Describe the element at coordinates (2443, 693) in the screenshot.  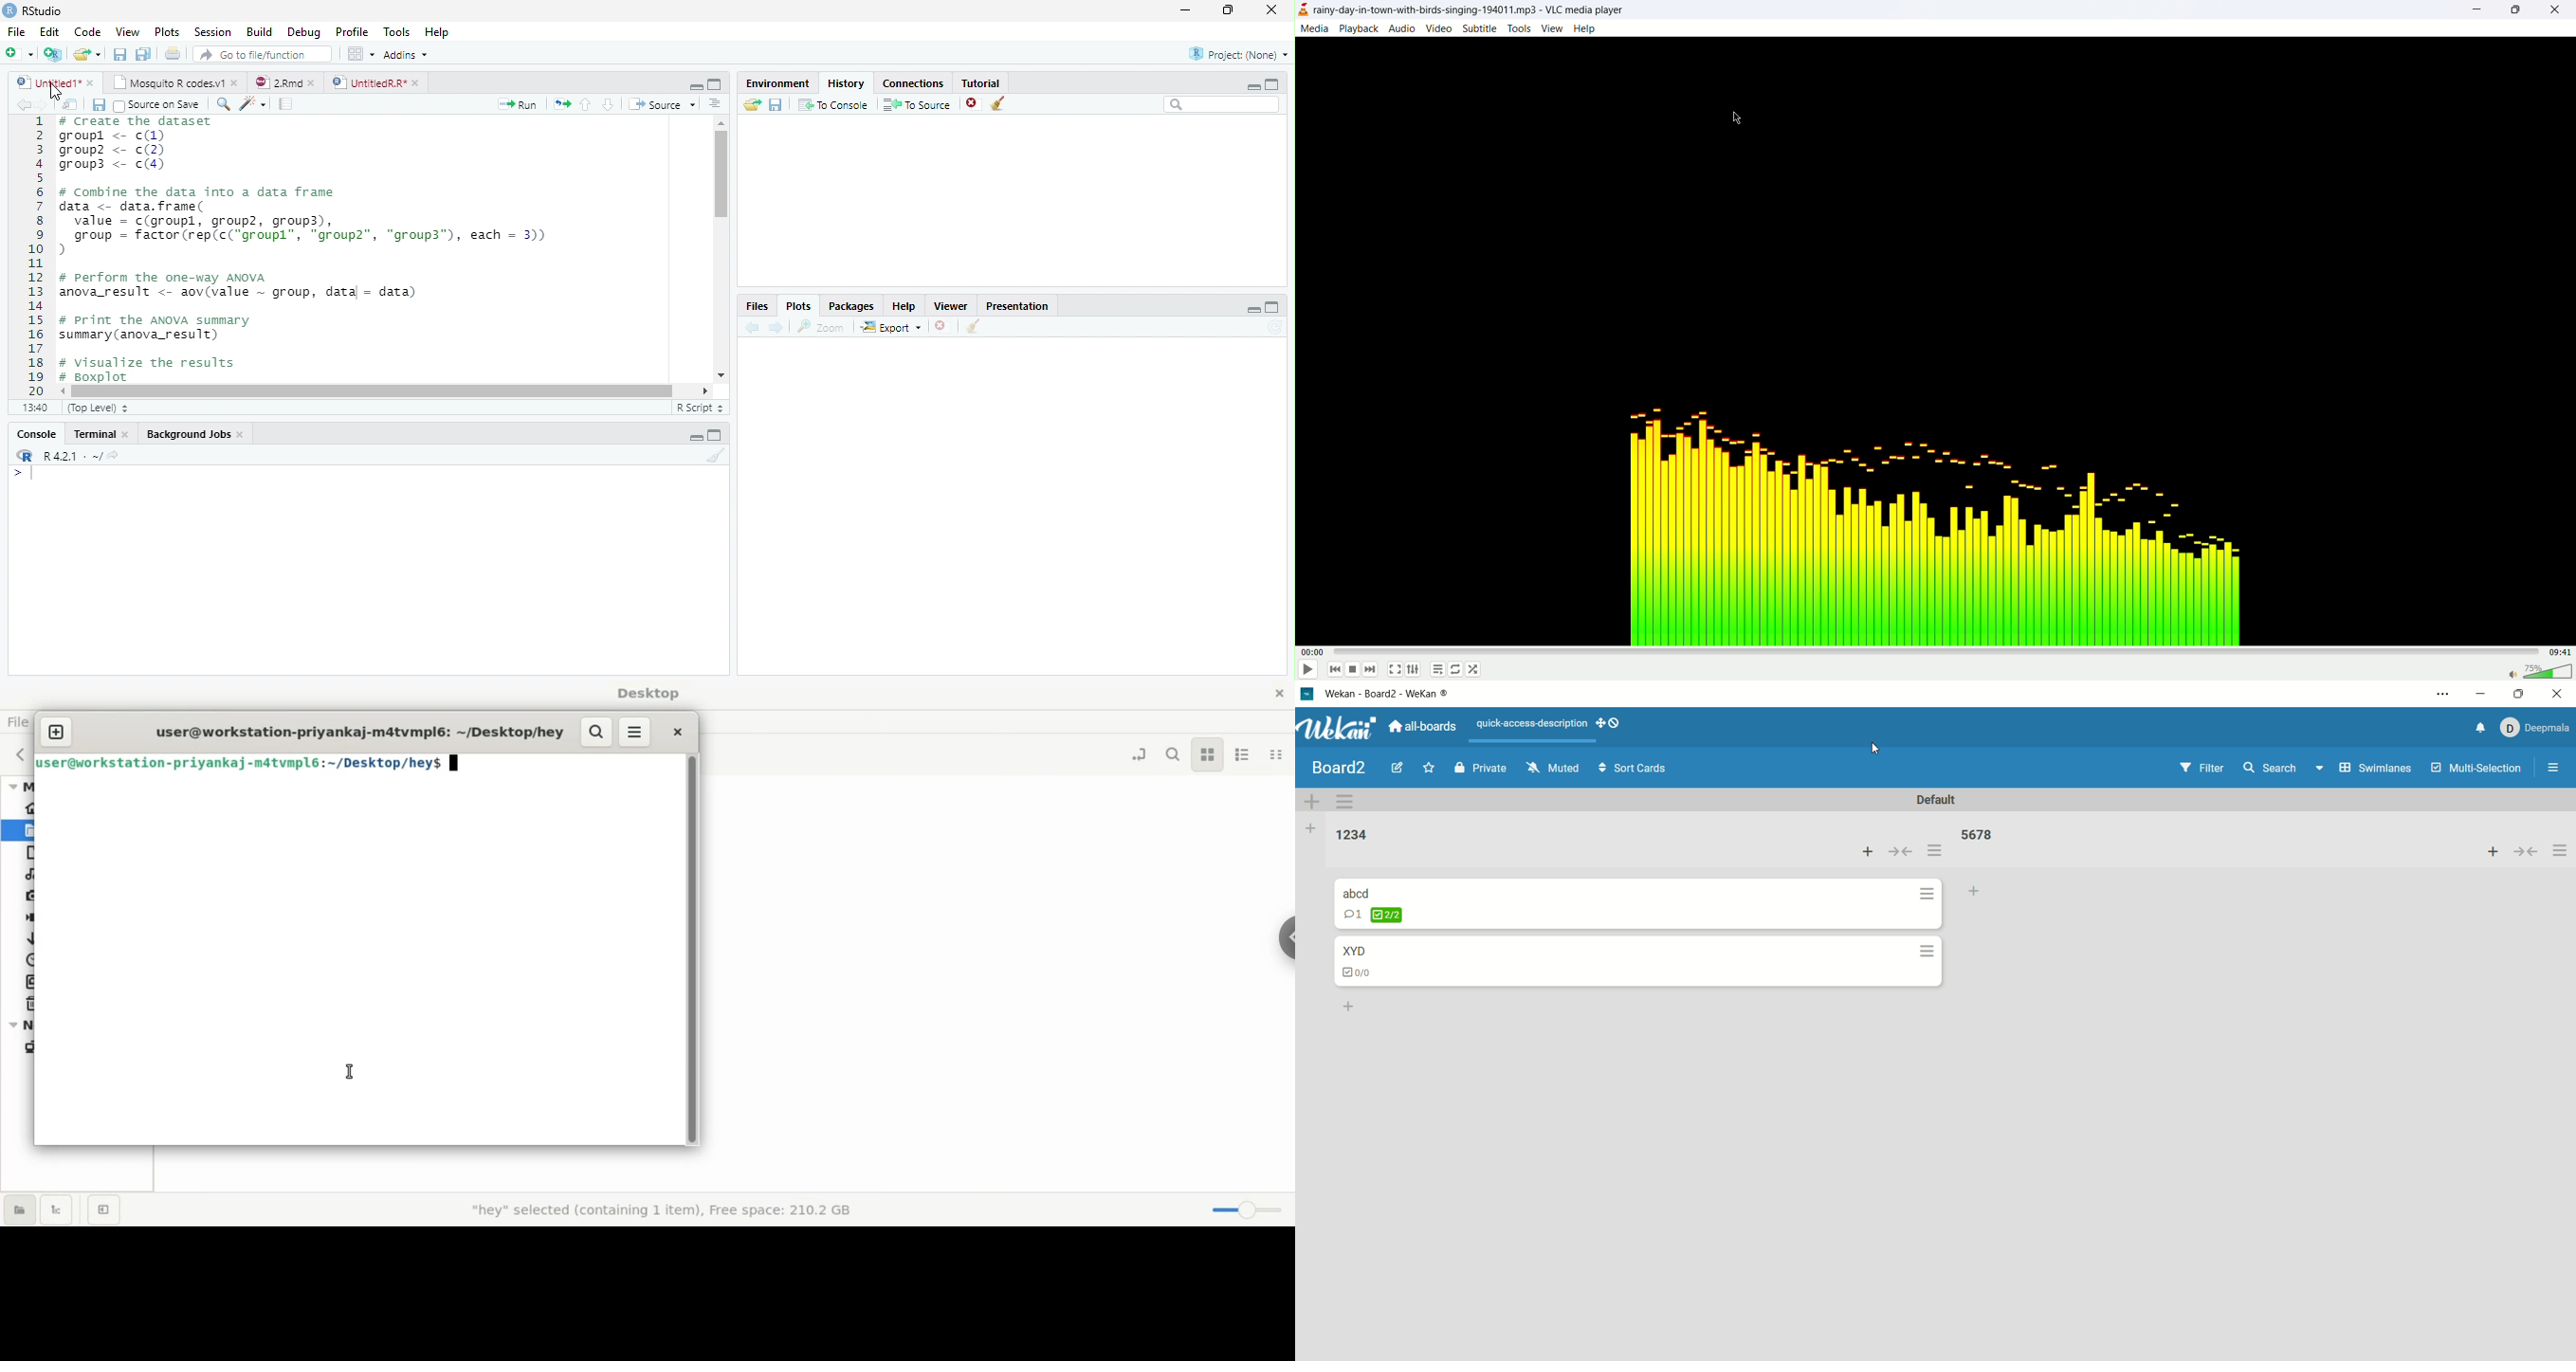
I see `options` at that location.